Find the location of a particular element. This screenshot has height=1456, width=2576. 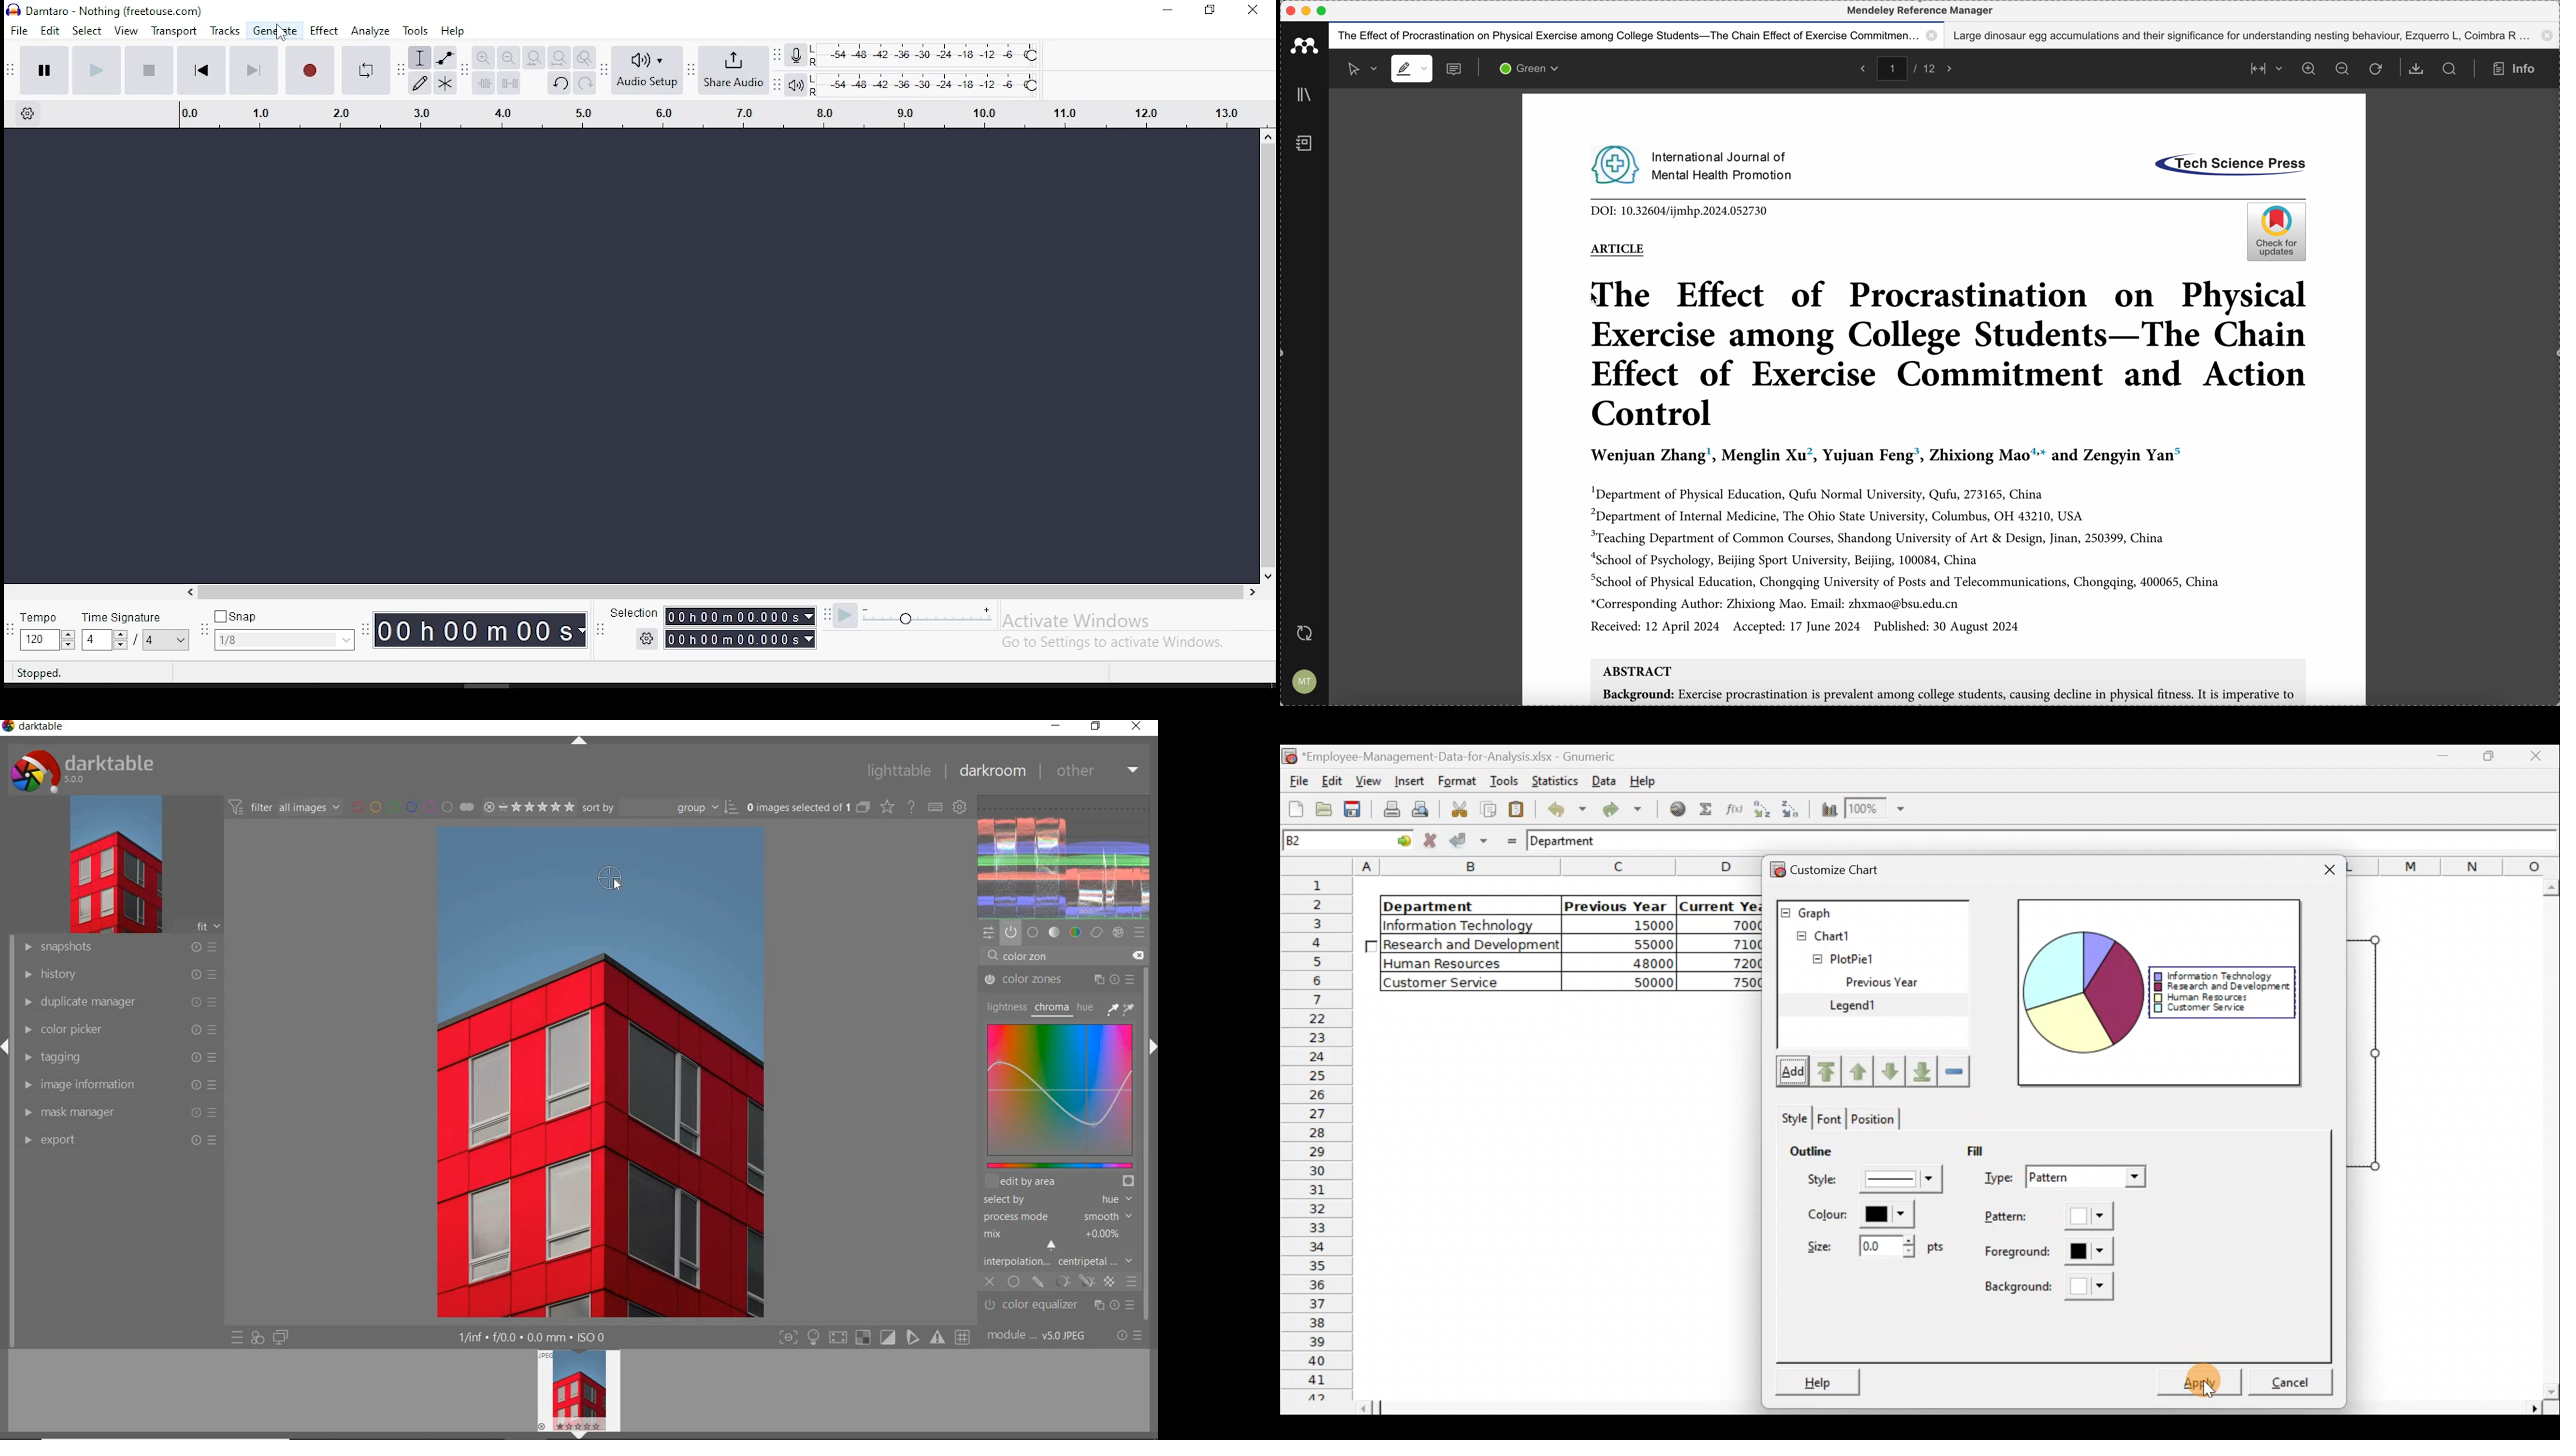

Save the current workbook is located at coordinates (1353, 810).